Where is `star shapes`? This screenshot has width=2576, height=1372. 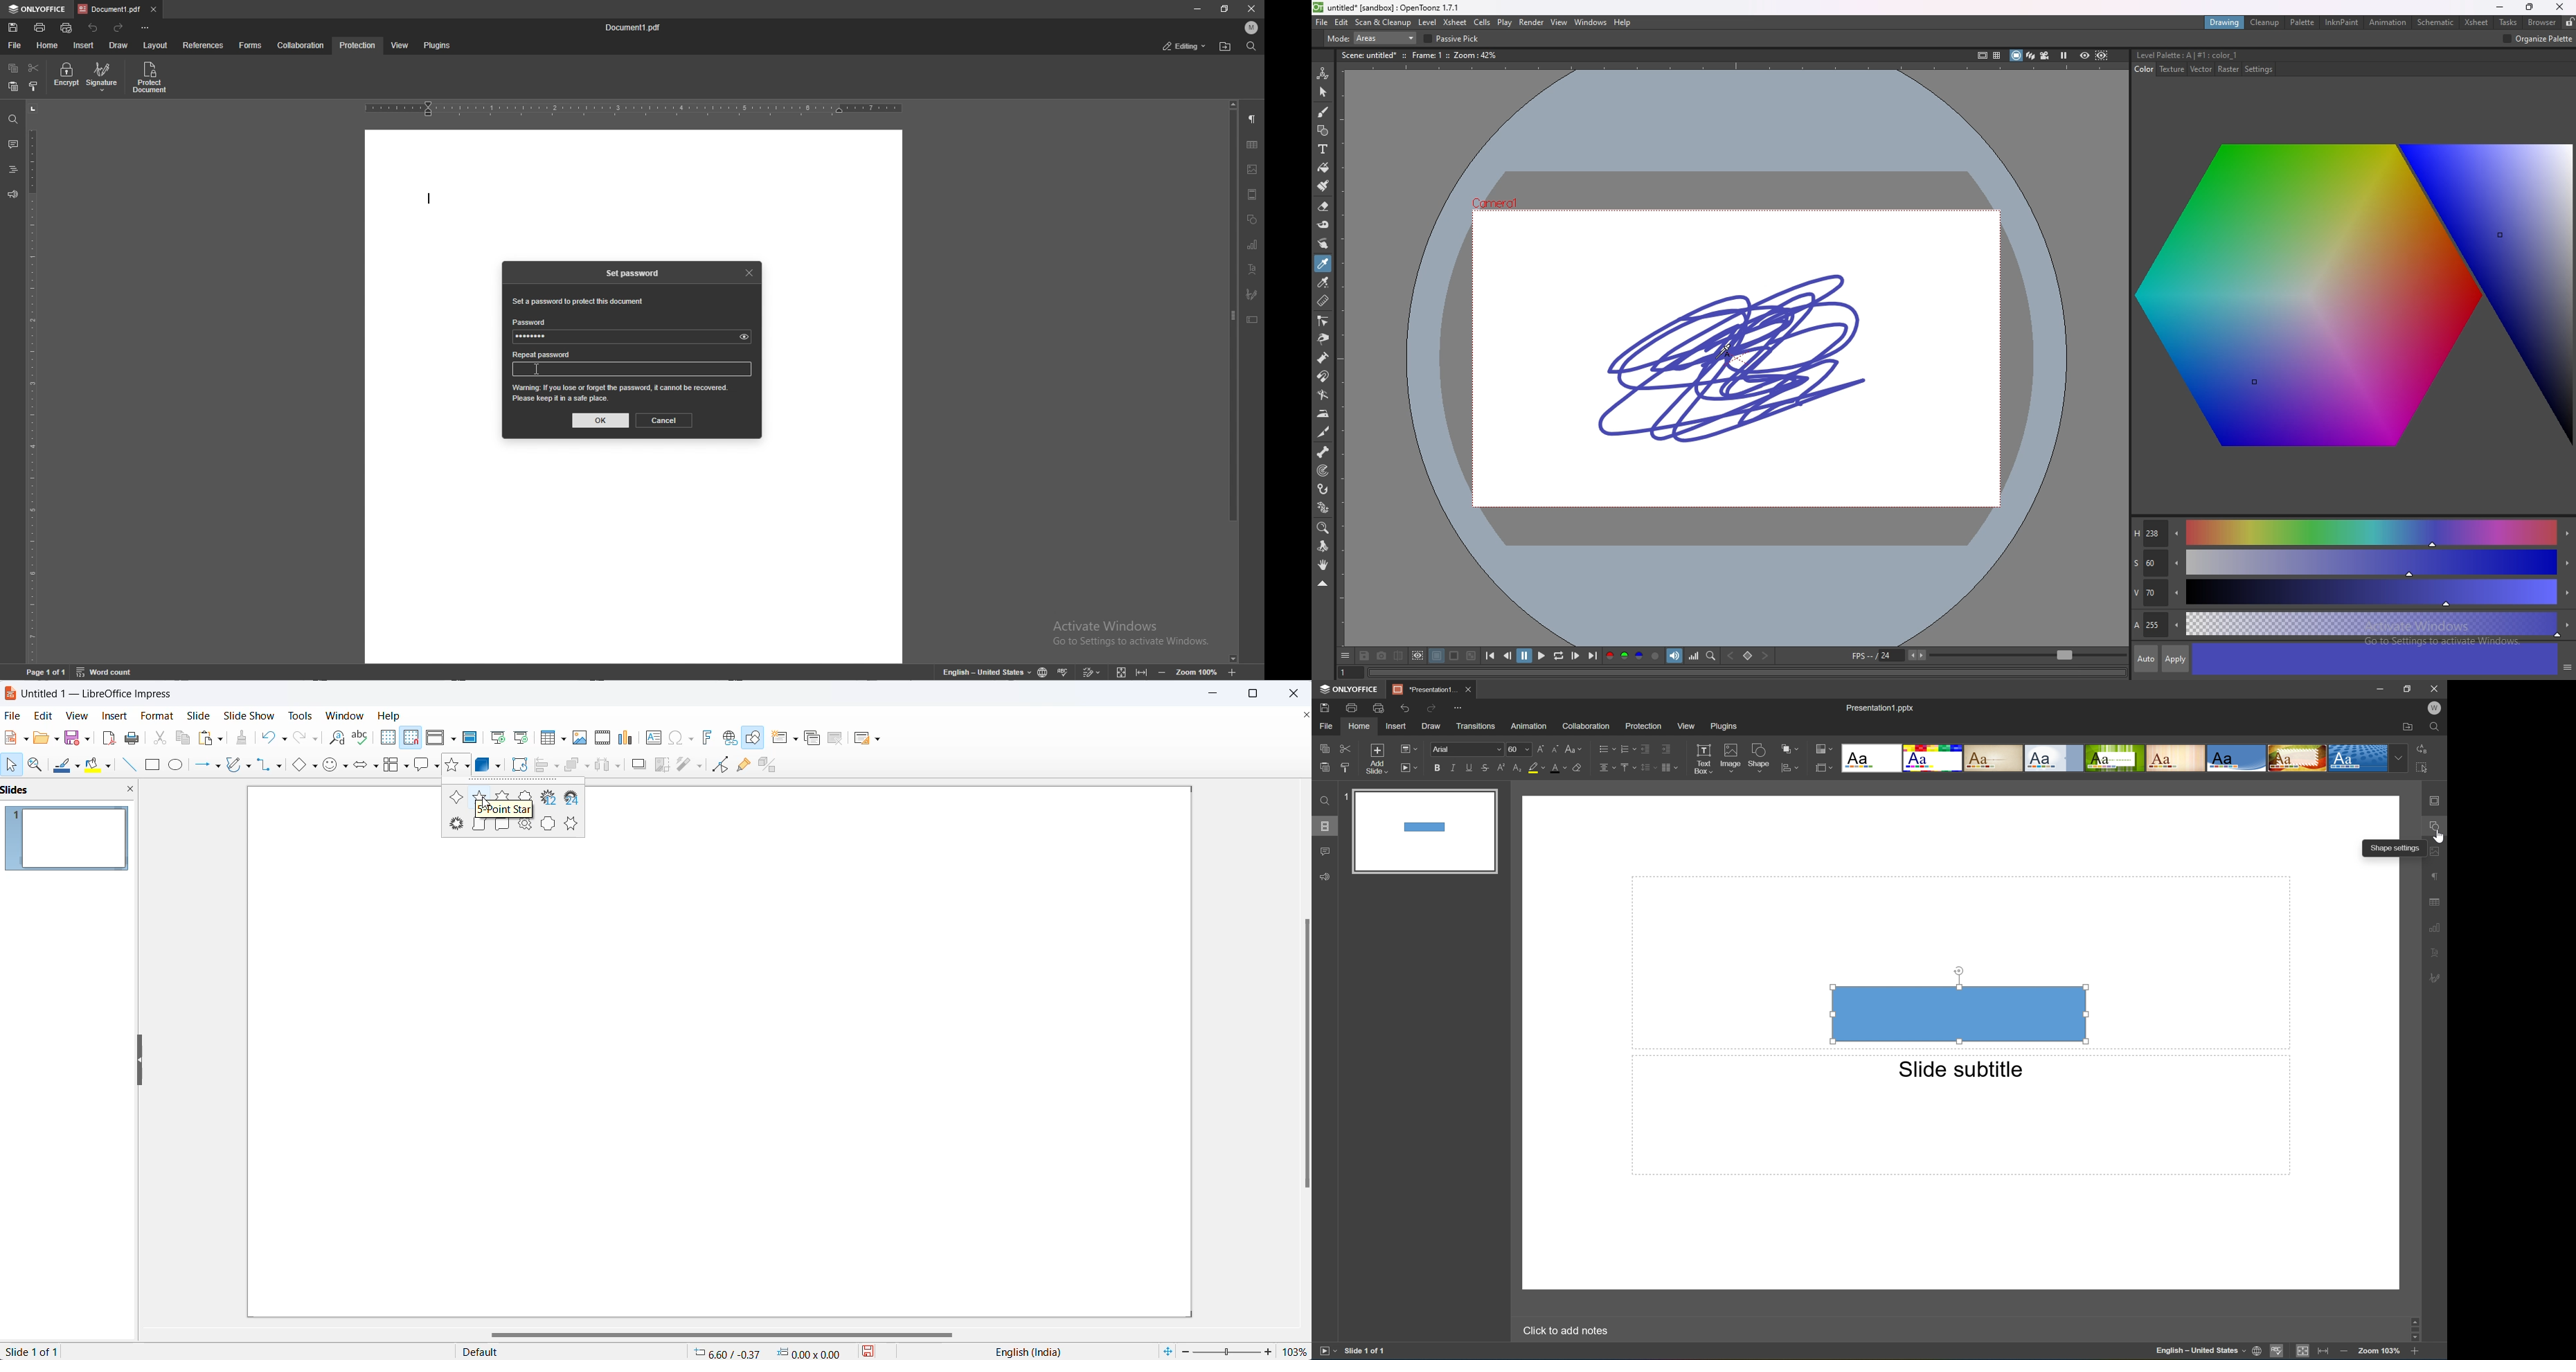
star shapes is located at coordinates (457, 767).